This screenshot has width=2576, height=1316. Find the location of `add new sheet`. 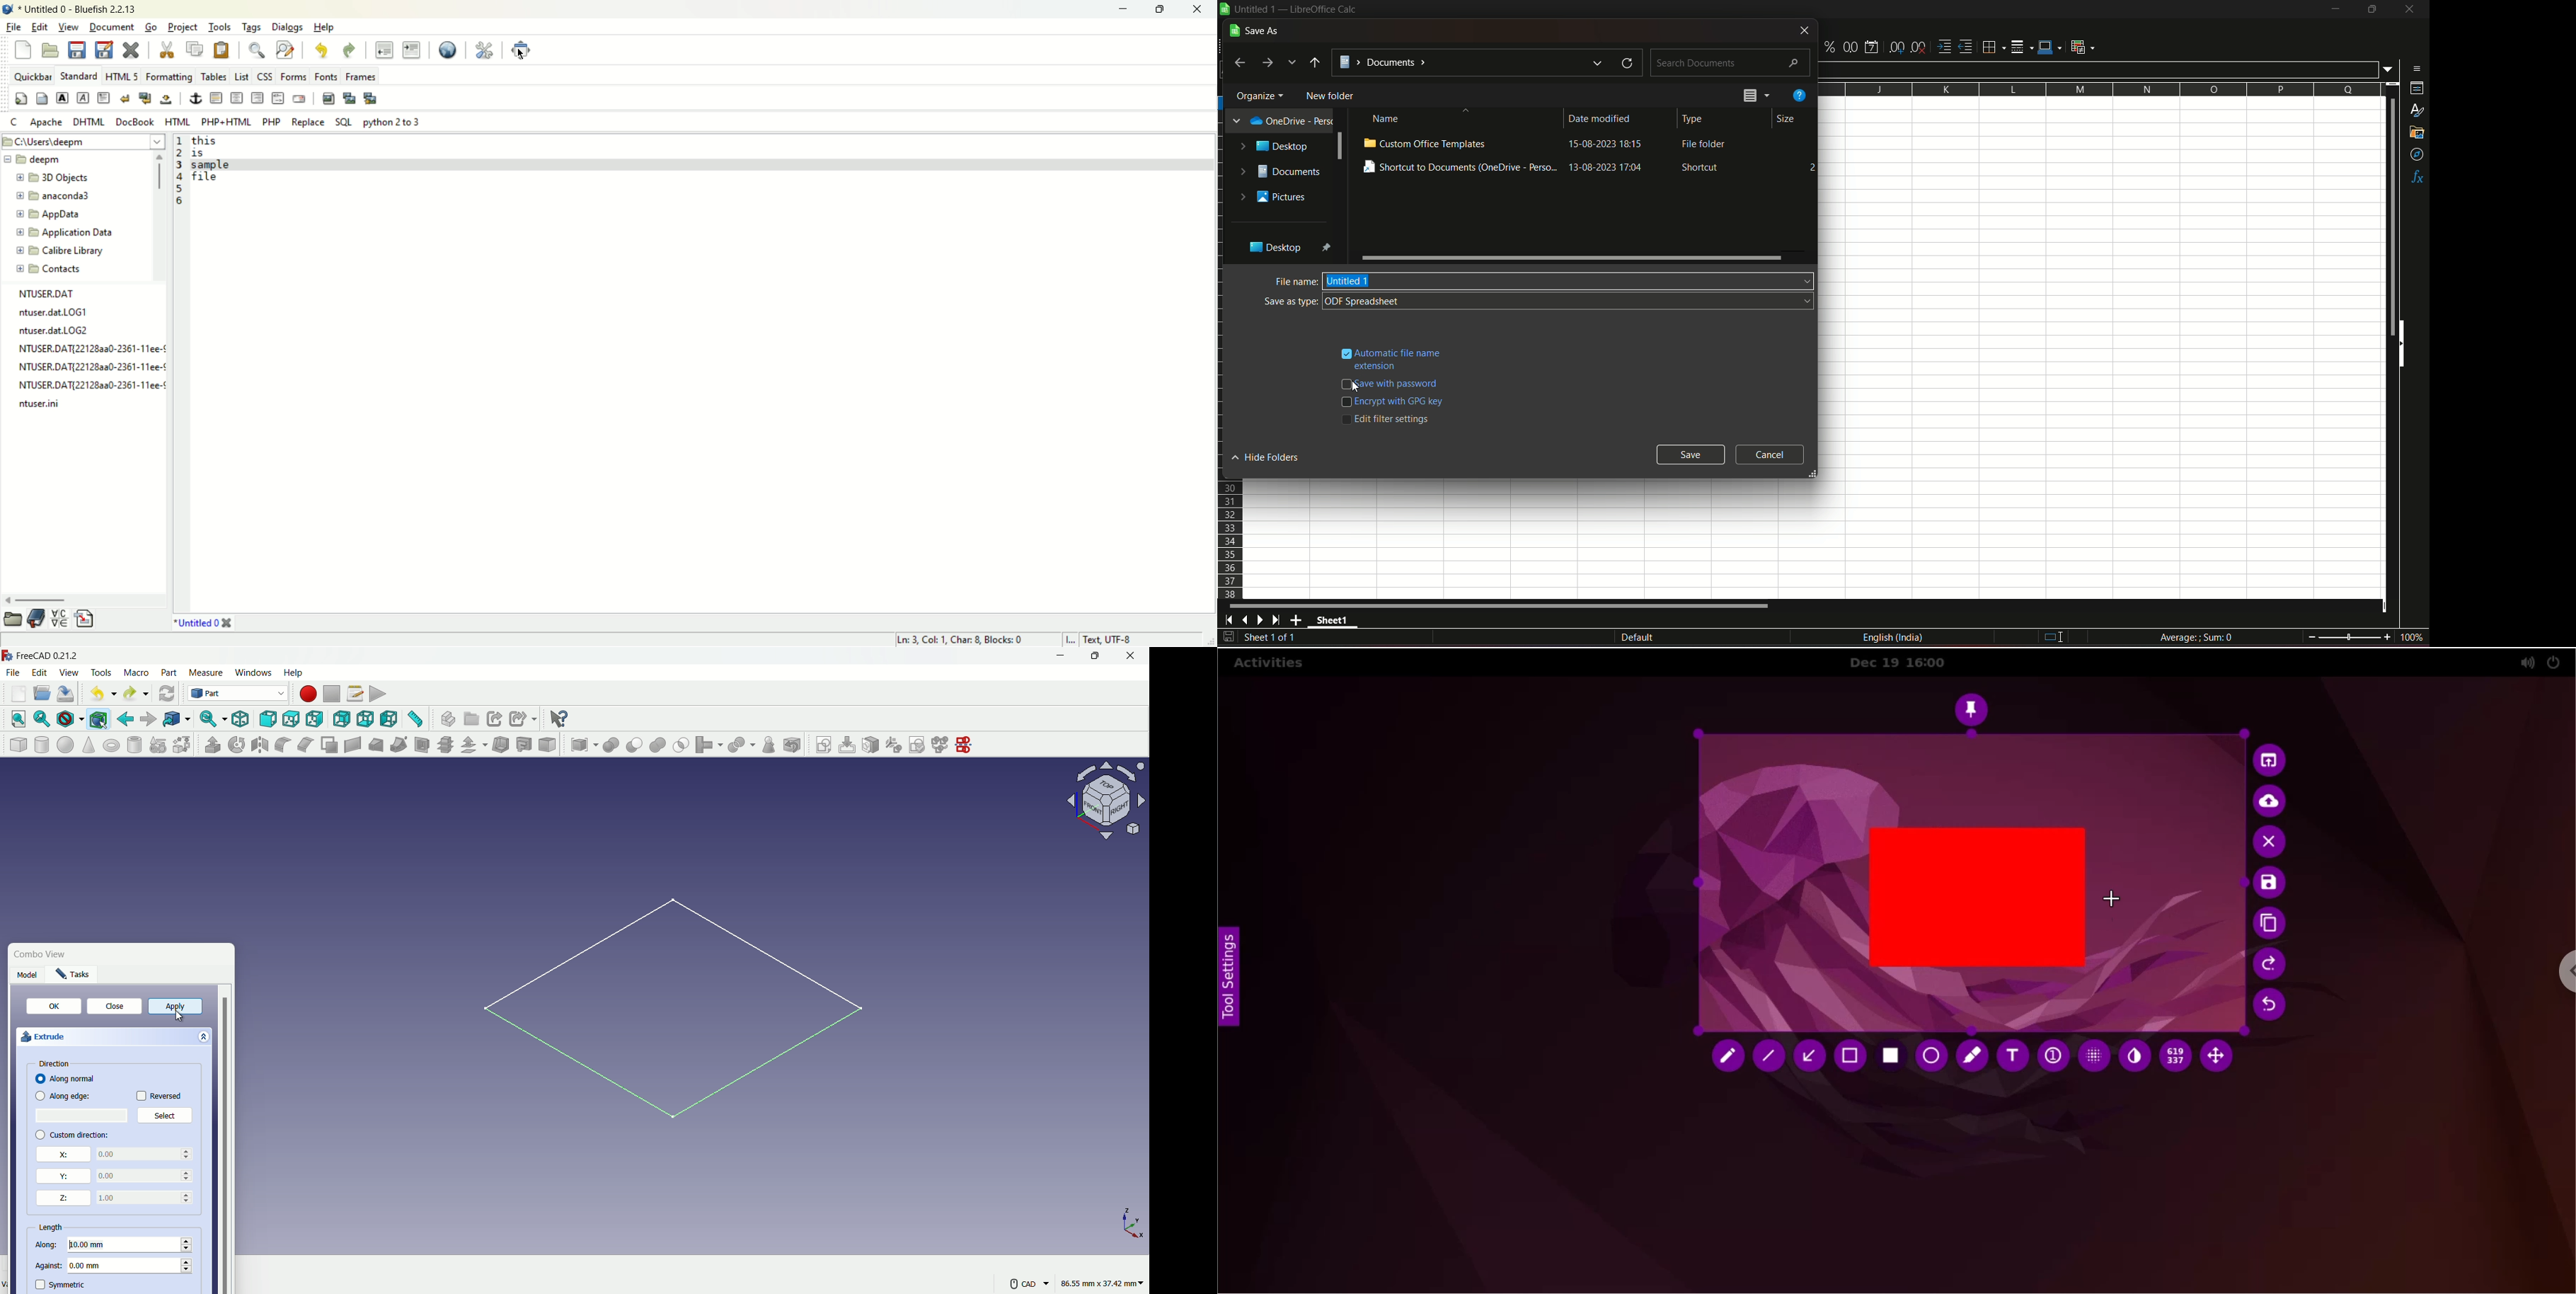

add new sheet is located at coordinates (1296, 620).